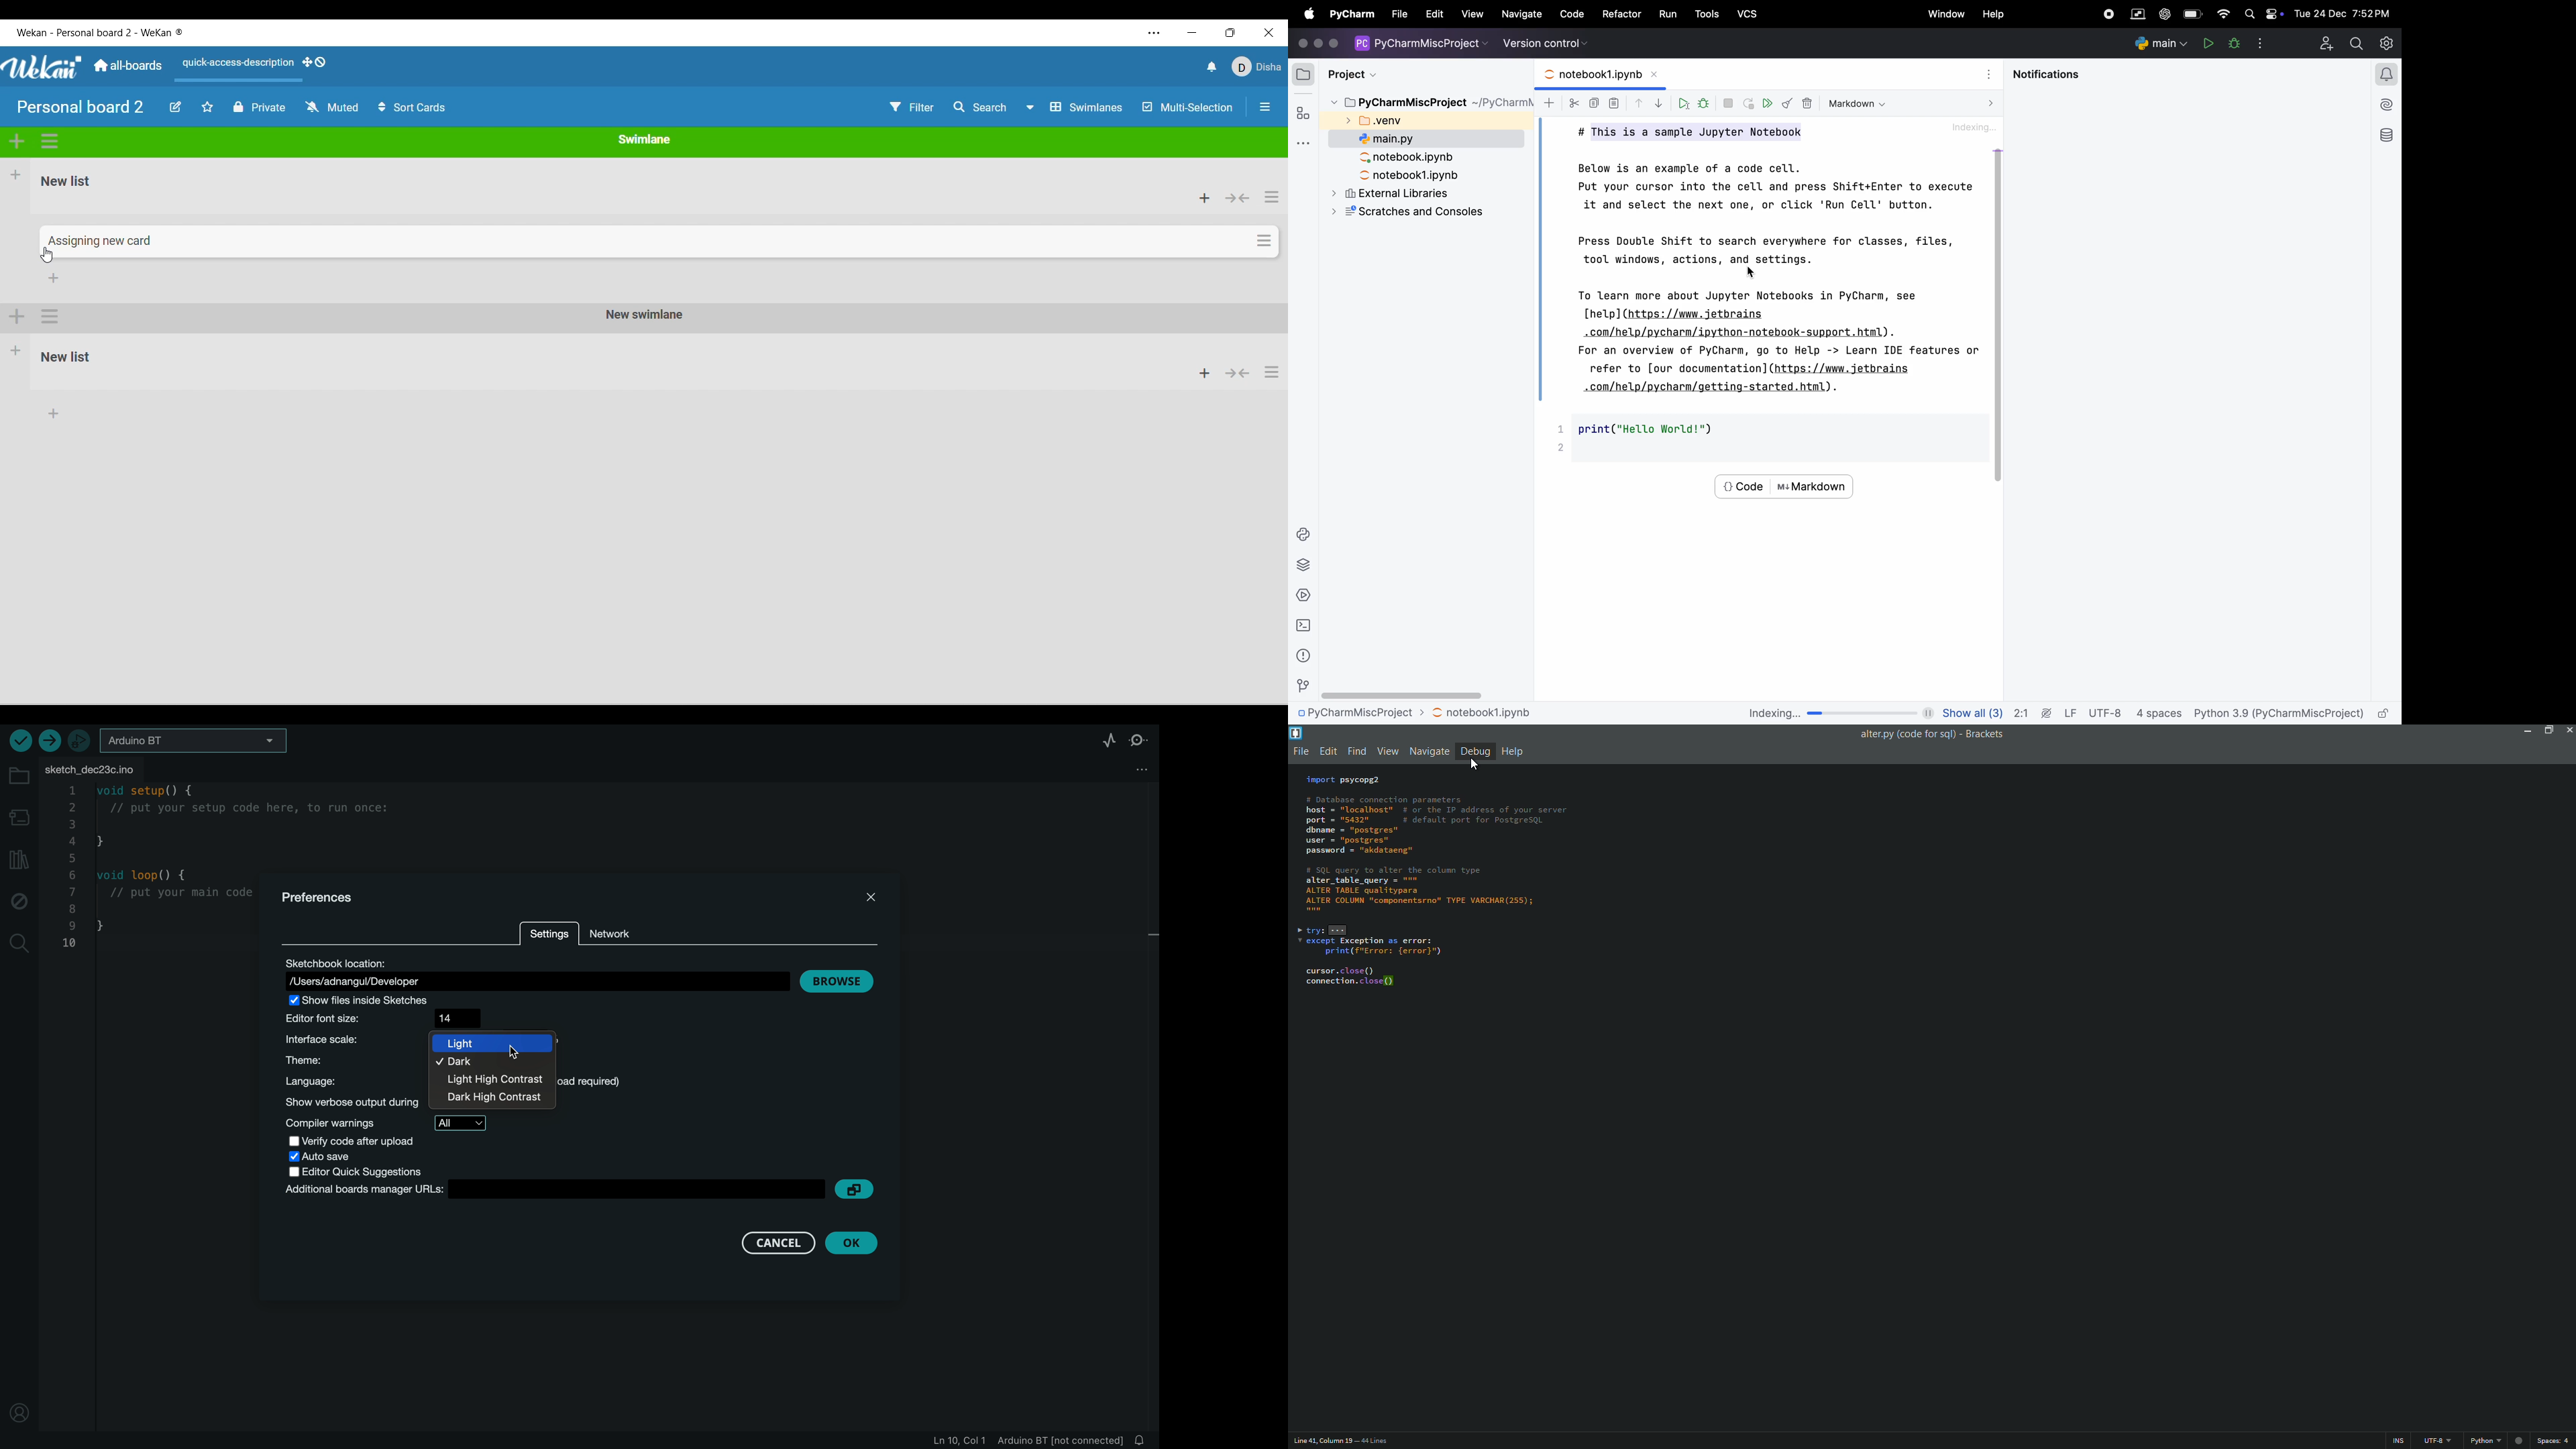 Image resolution: width=2576 pixels, height=1456 pixels. I want to click on Change watch options, so click(333, 106).